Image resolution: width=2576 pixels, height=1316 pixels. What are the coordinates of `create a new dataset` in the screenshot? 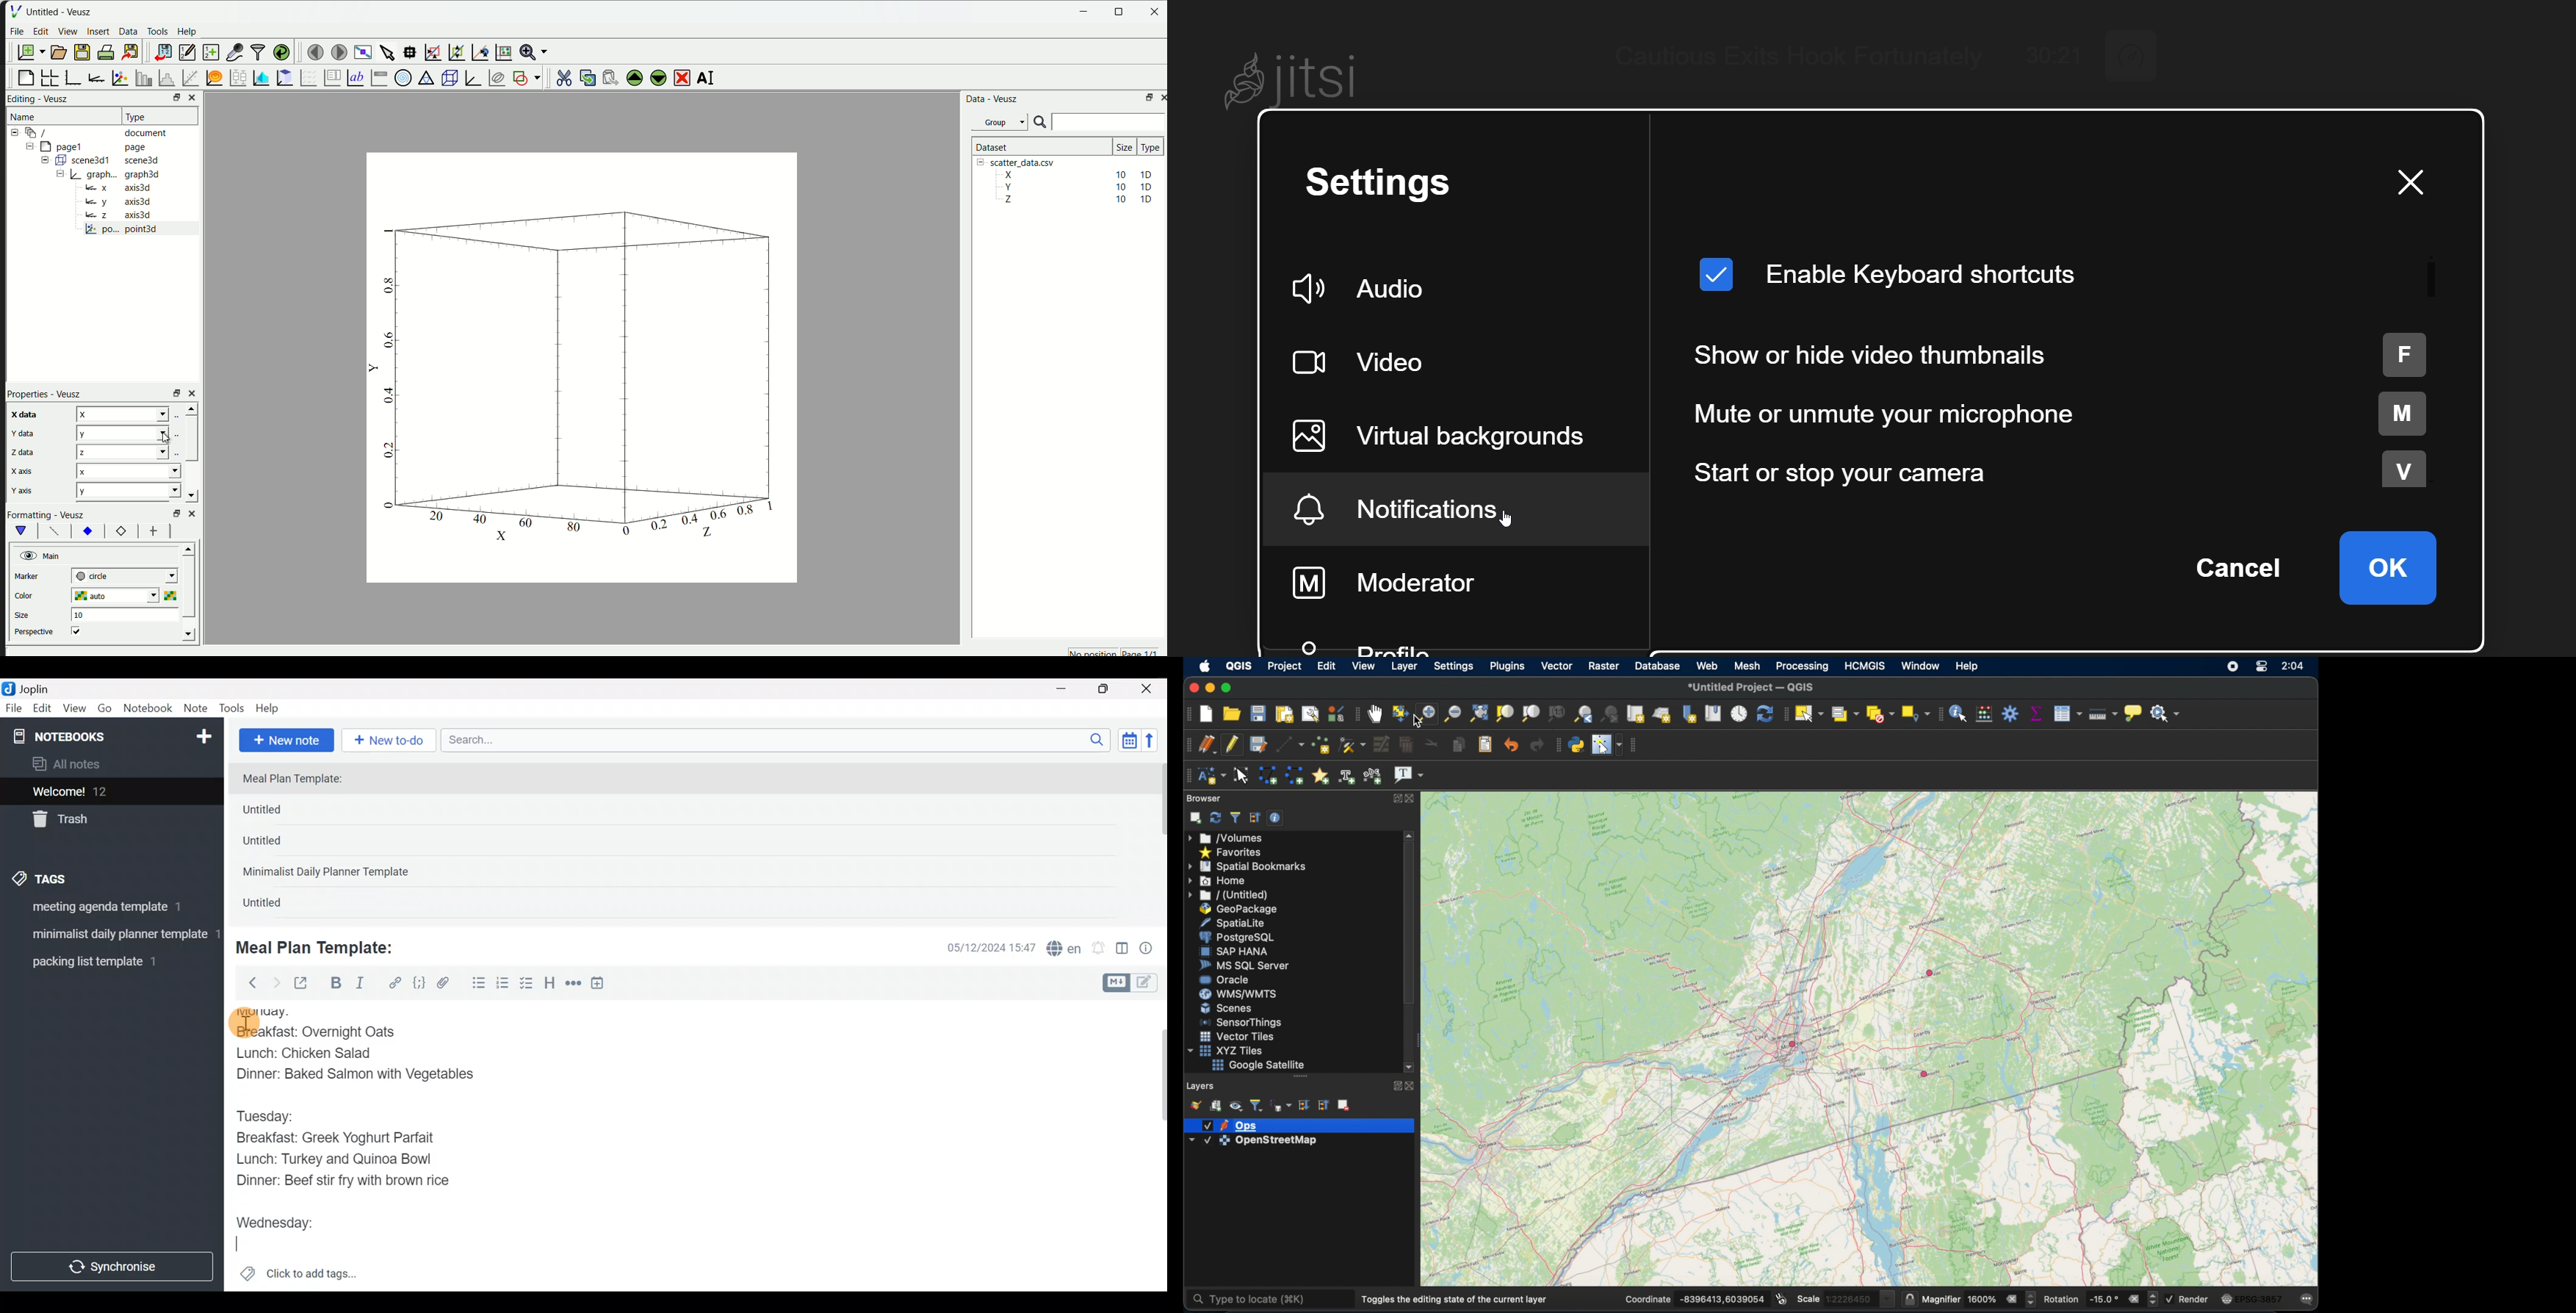 It's located at (210, 51).